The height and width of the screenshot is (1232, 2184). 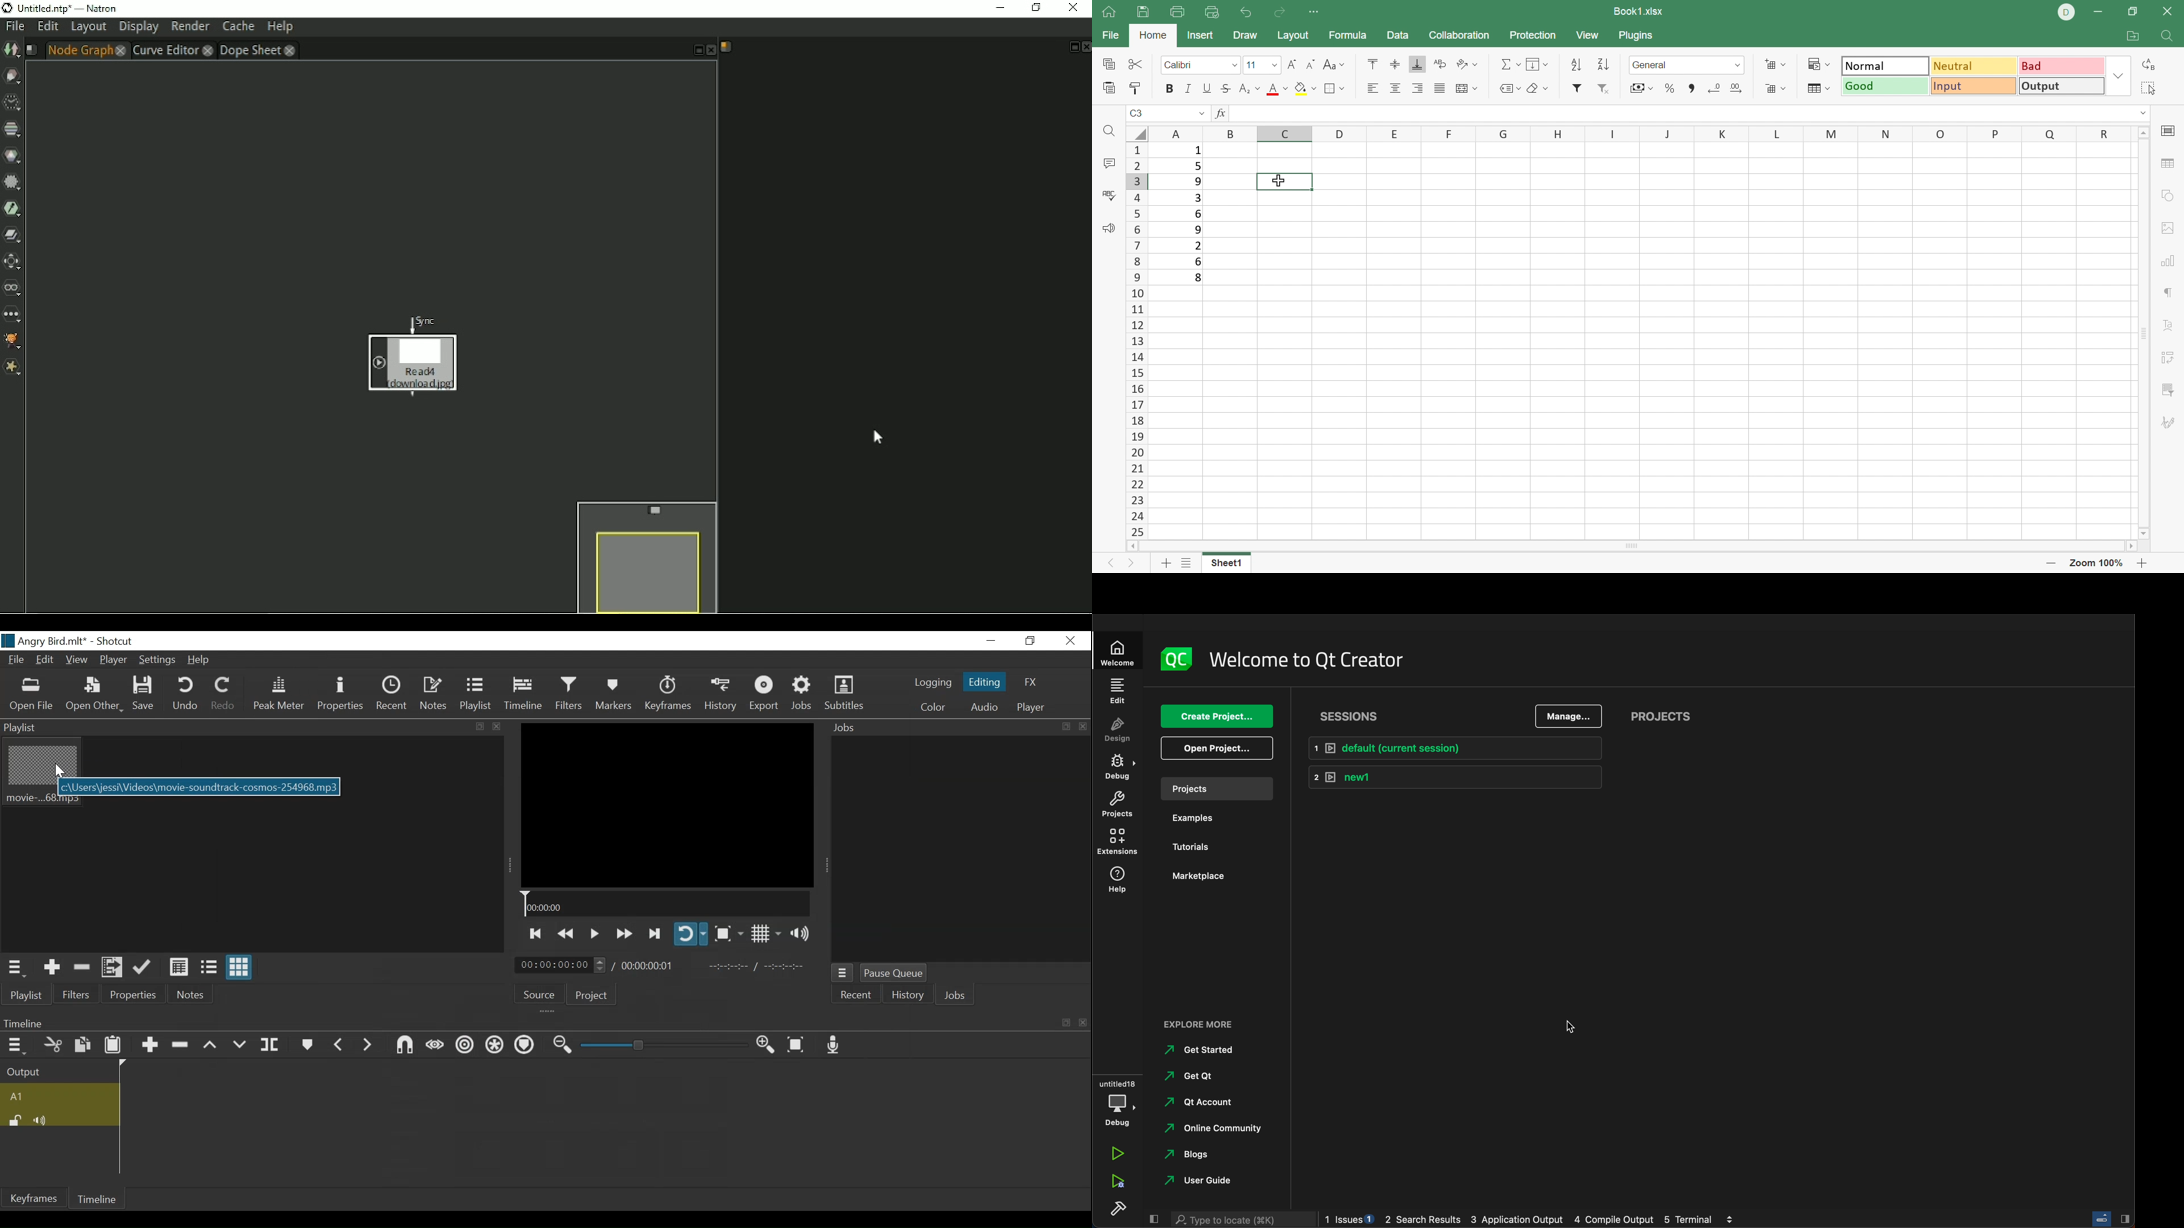 I want to click on Decrease decimal, so click(x=1712, y=87).